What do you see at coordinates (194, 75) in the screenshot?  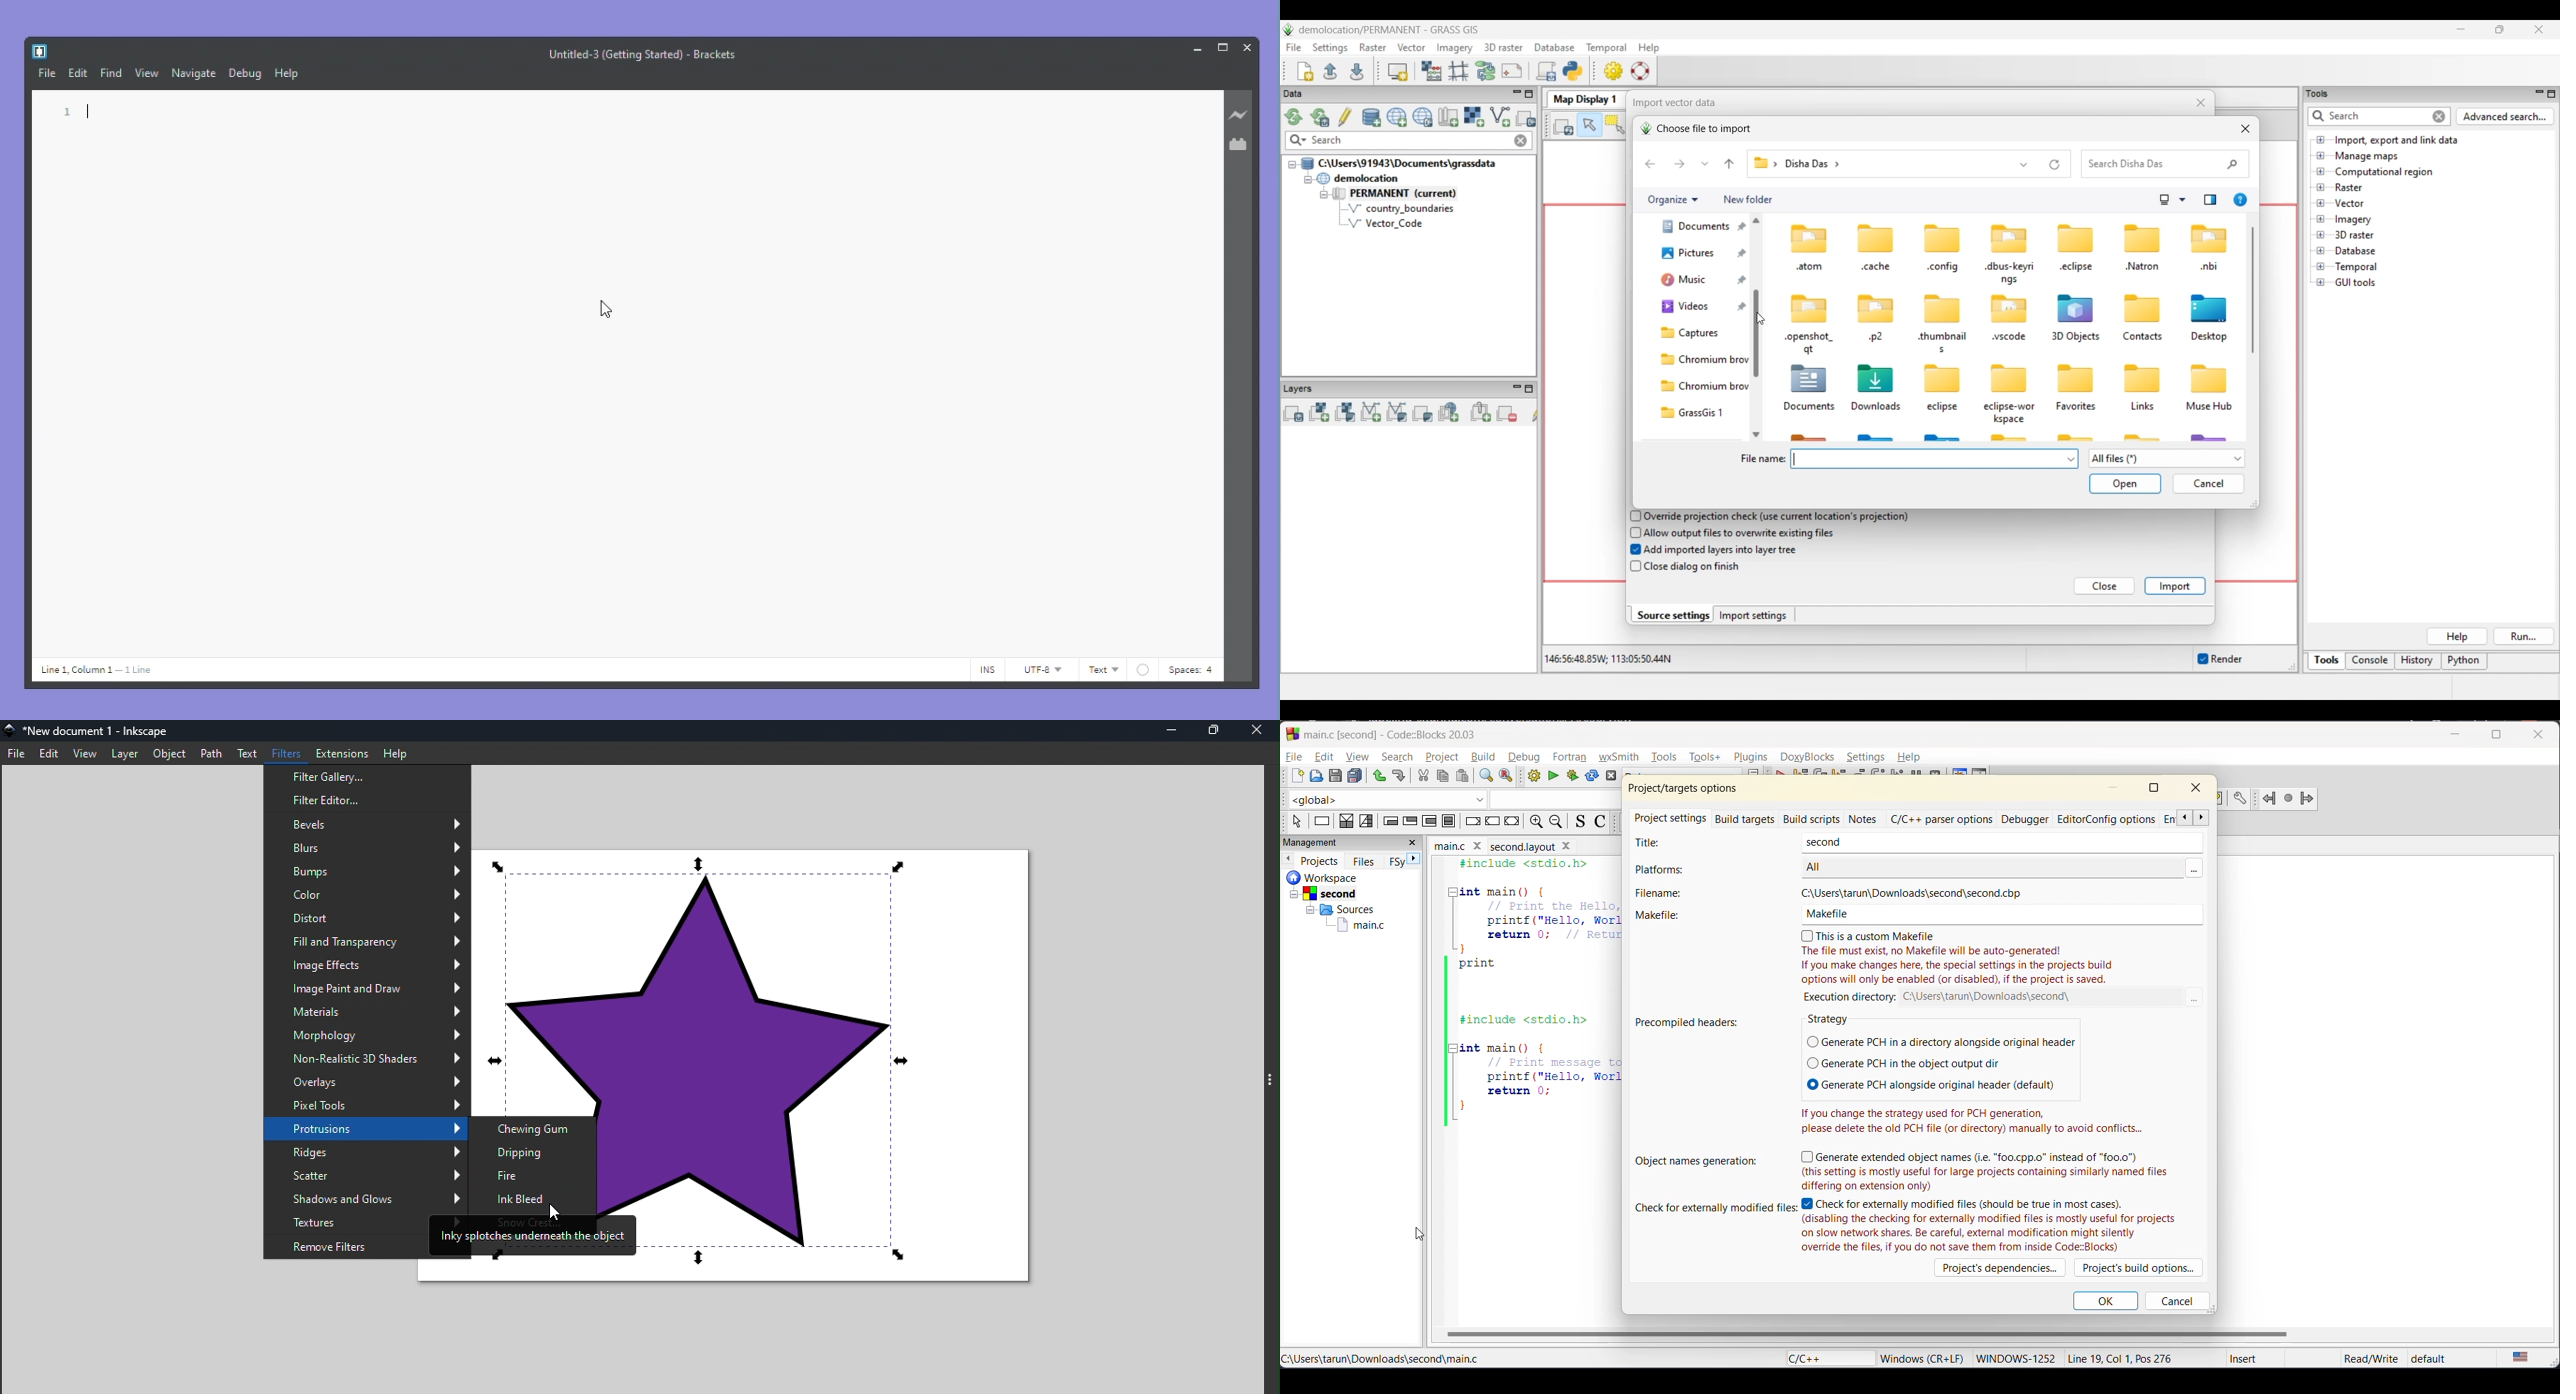 I see `Navigate` at bounding box center [194, 75].